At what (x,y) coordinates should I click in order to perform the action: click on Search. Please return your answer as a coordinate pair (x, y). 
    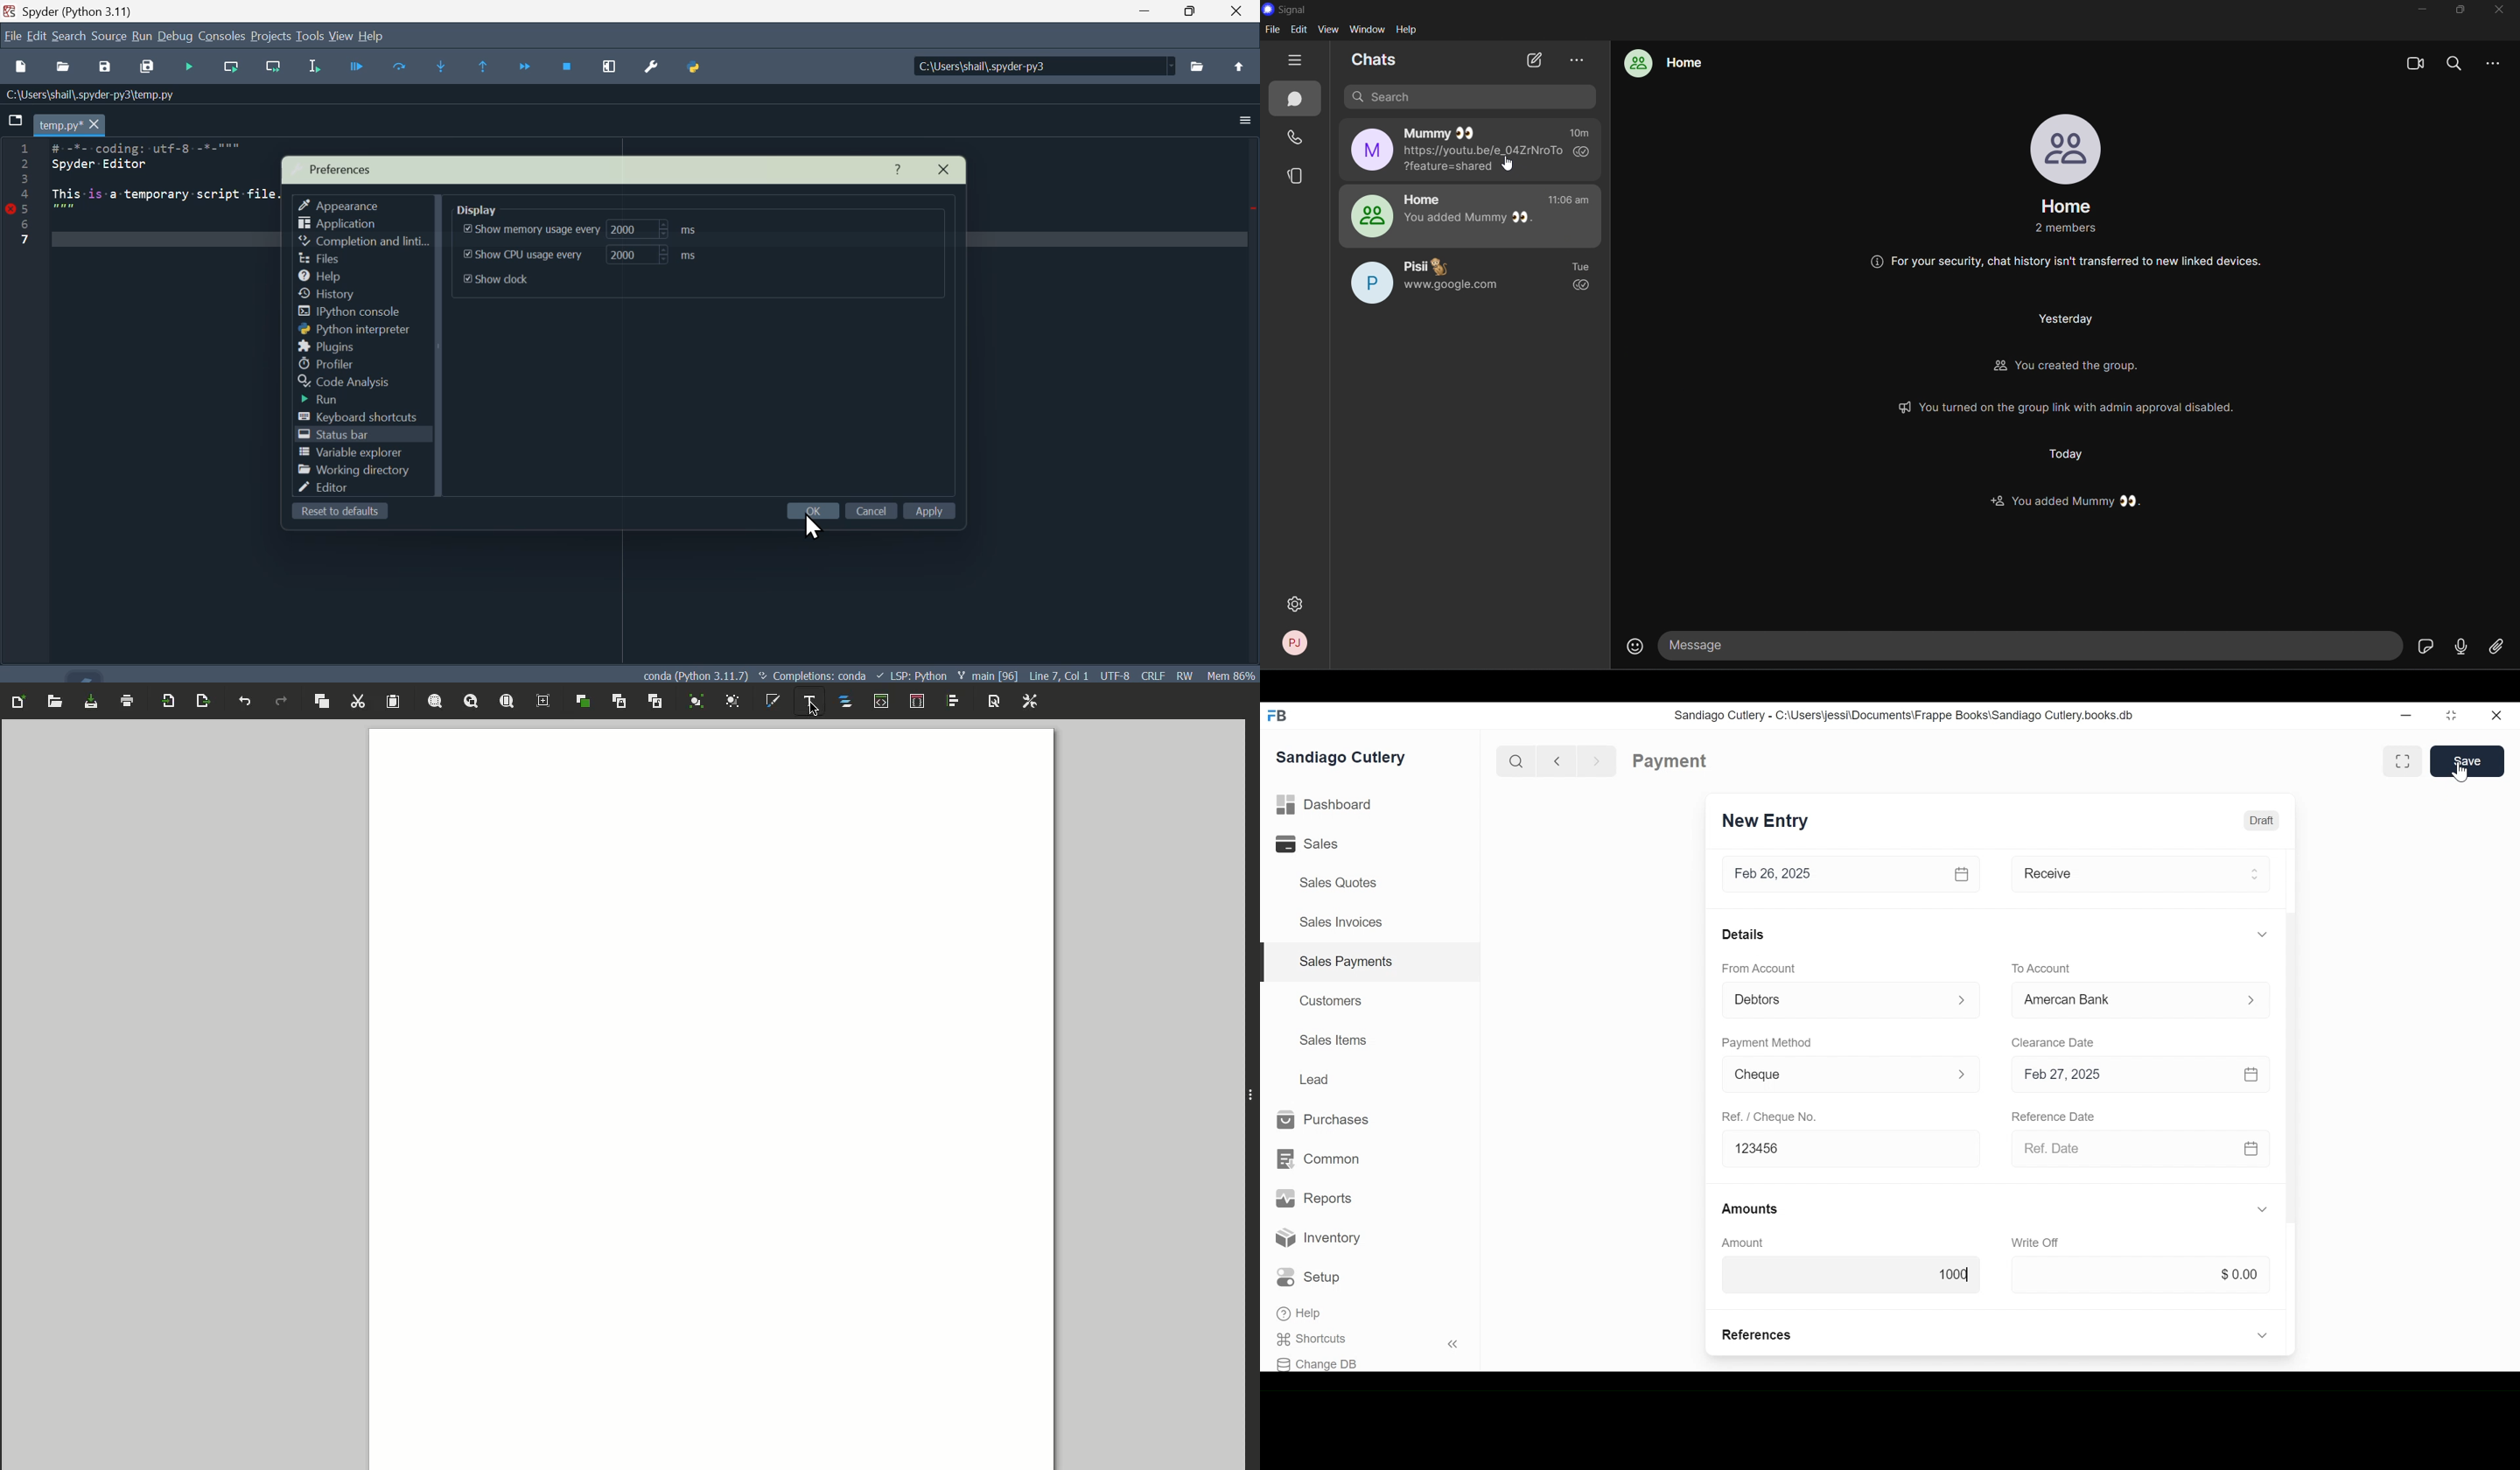
    Looking at the image, I should click on (1513, 761).